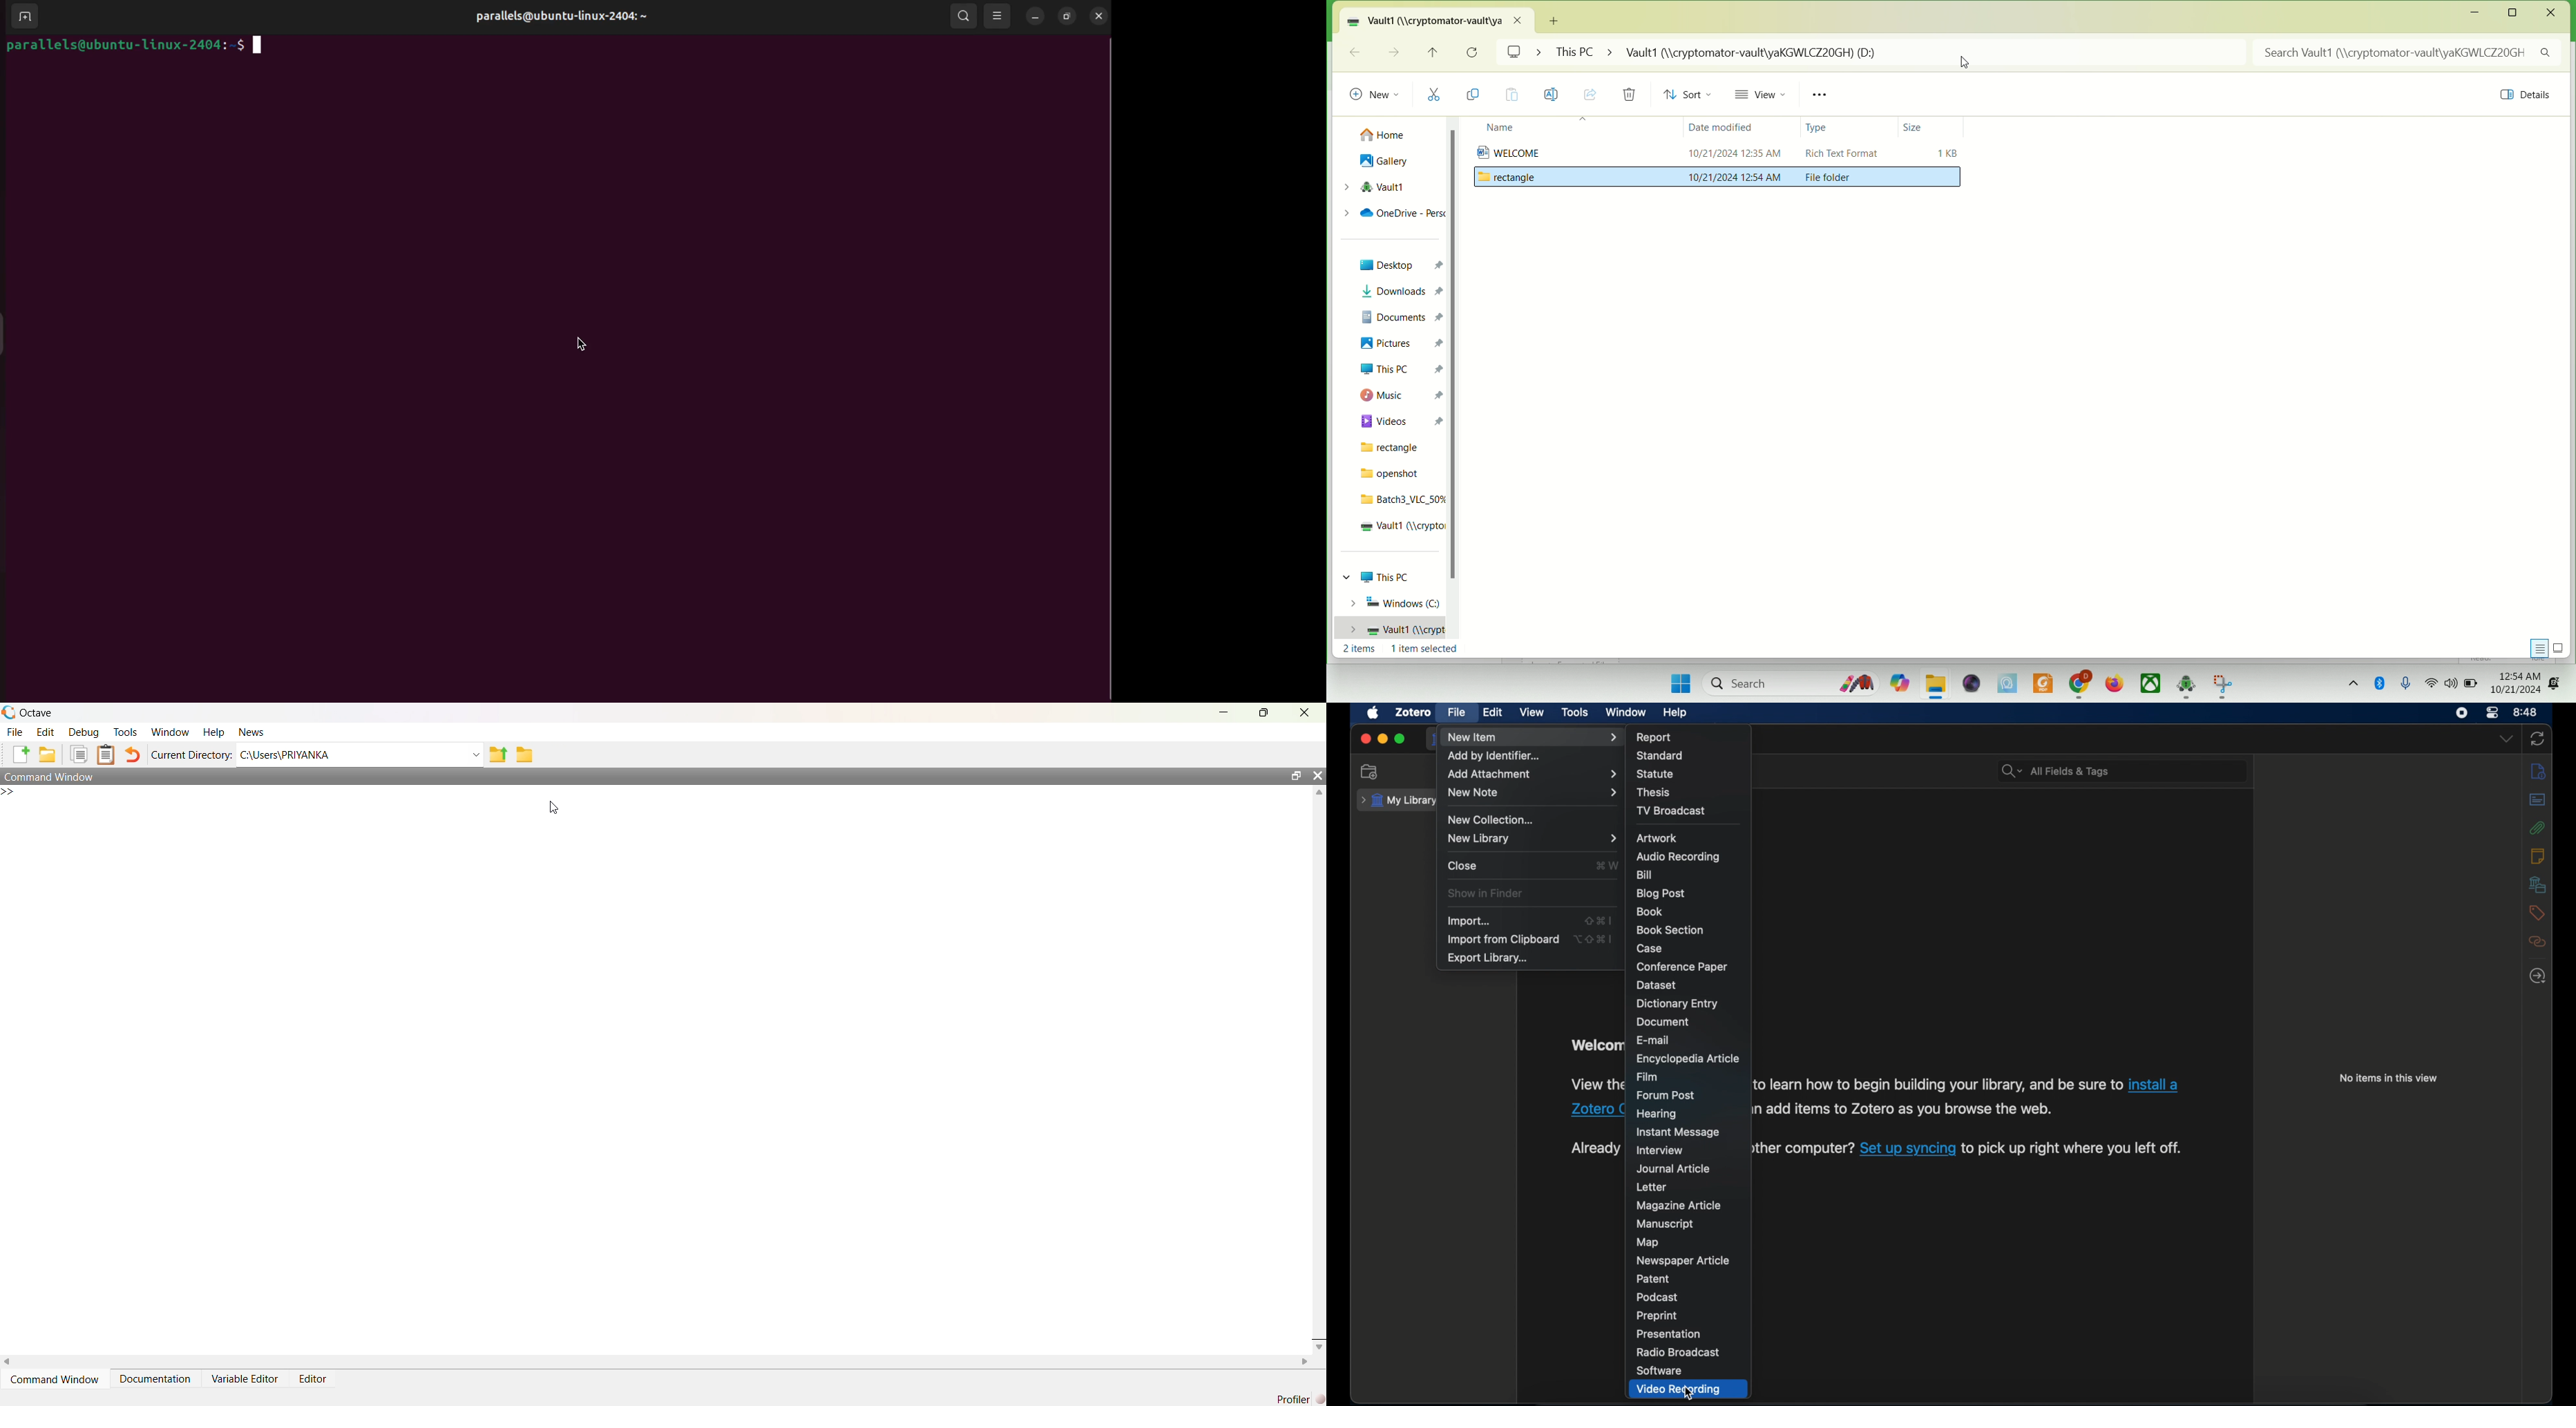 This screenshot has height=1428, width=2576. I want to click on letter, so click(1651, 1188).